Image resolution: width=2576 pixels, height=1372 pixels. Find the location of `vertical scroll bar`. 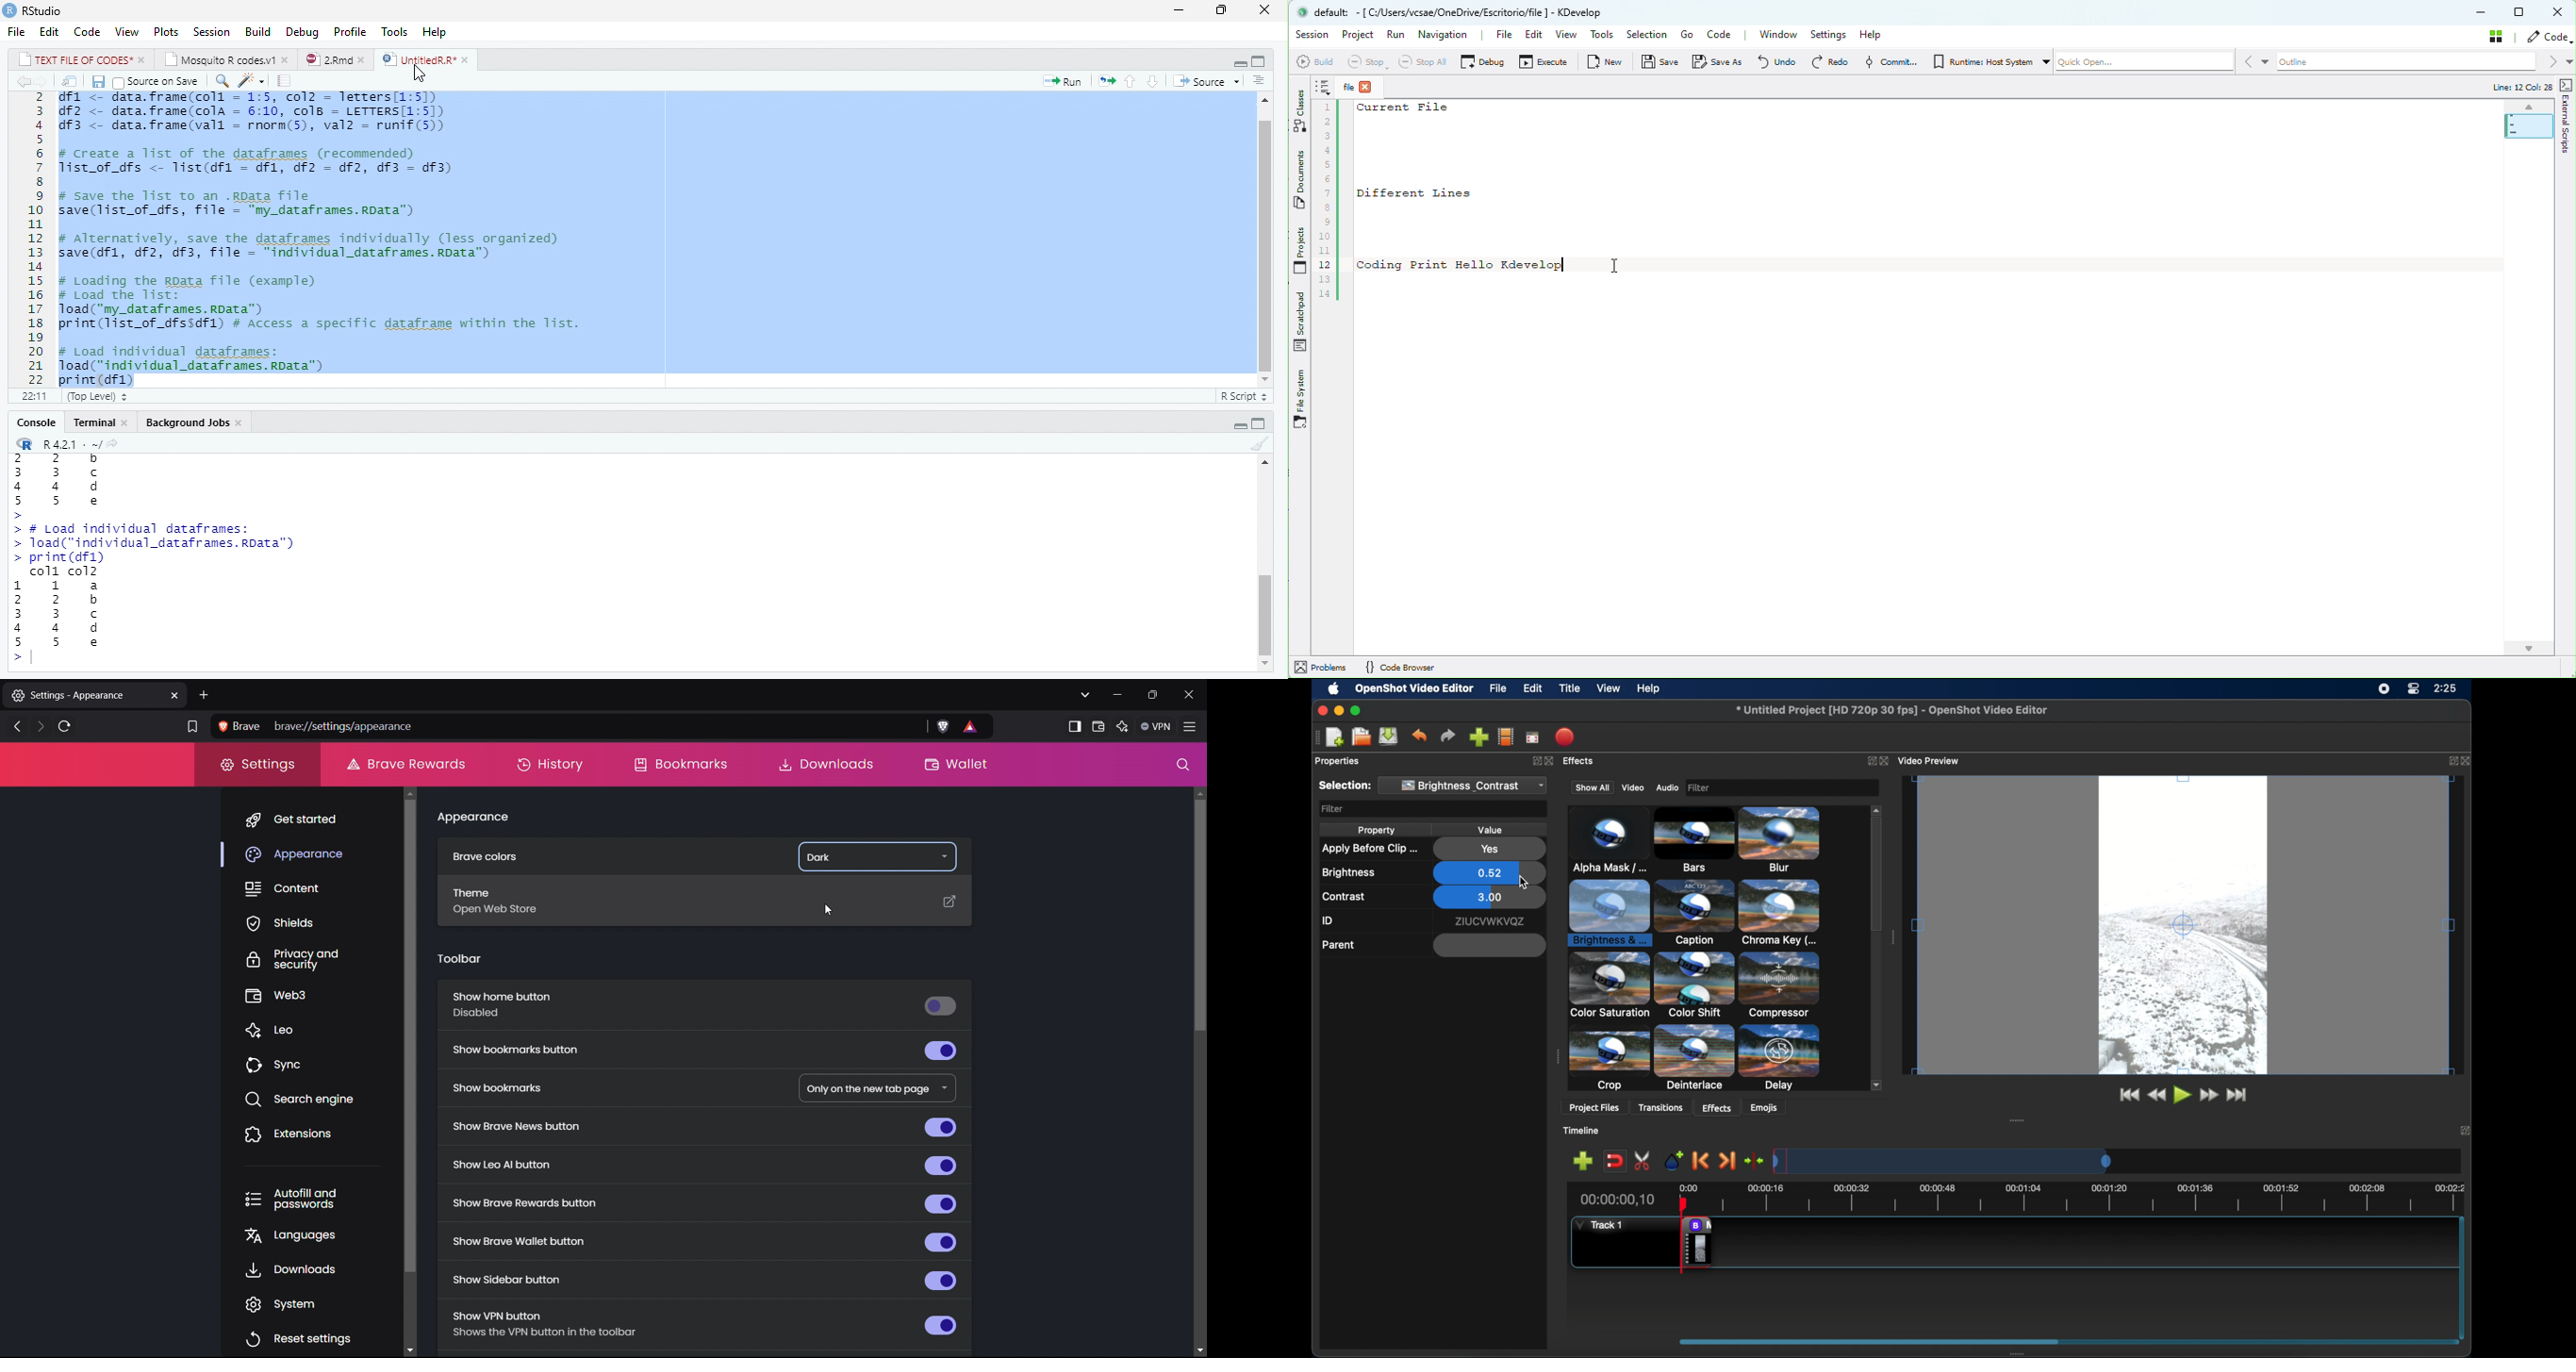

vertical scroll bar is located at coordinates (1260, 241).